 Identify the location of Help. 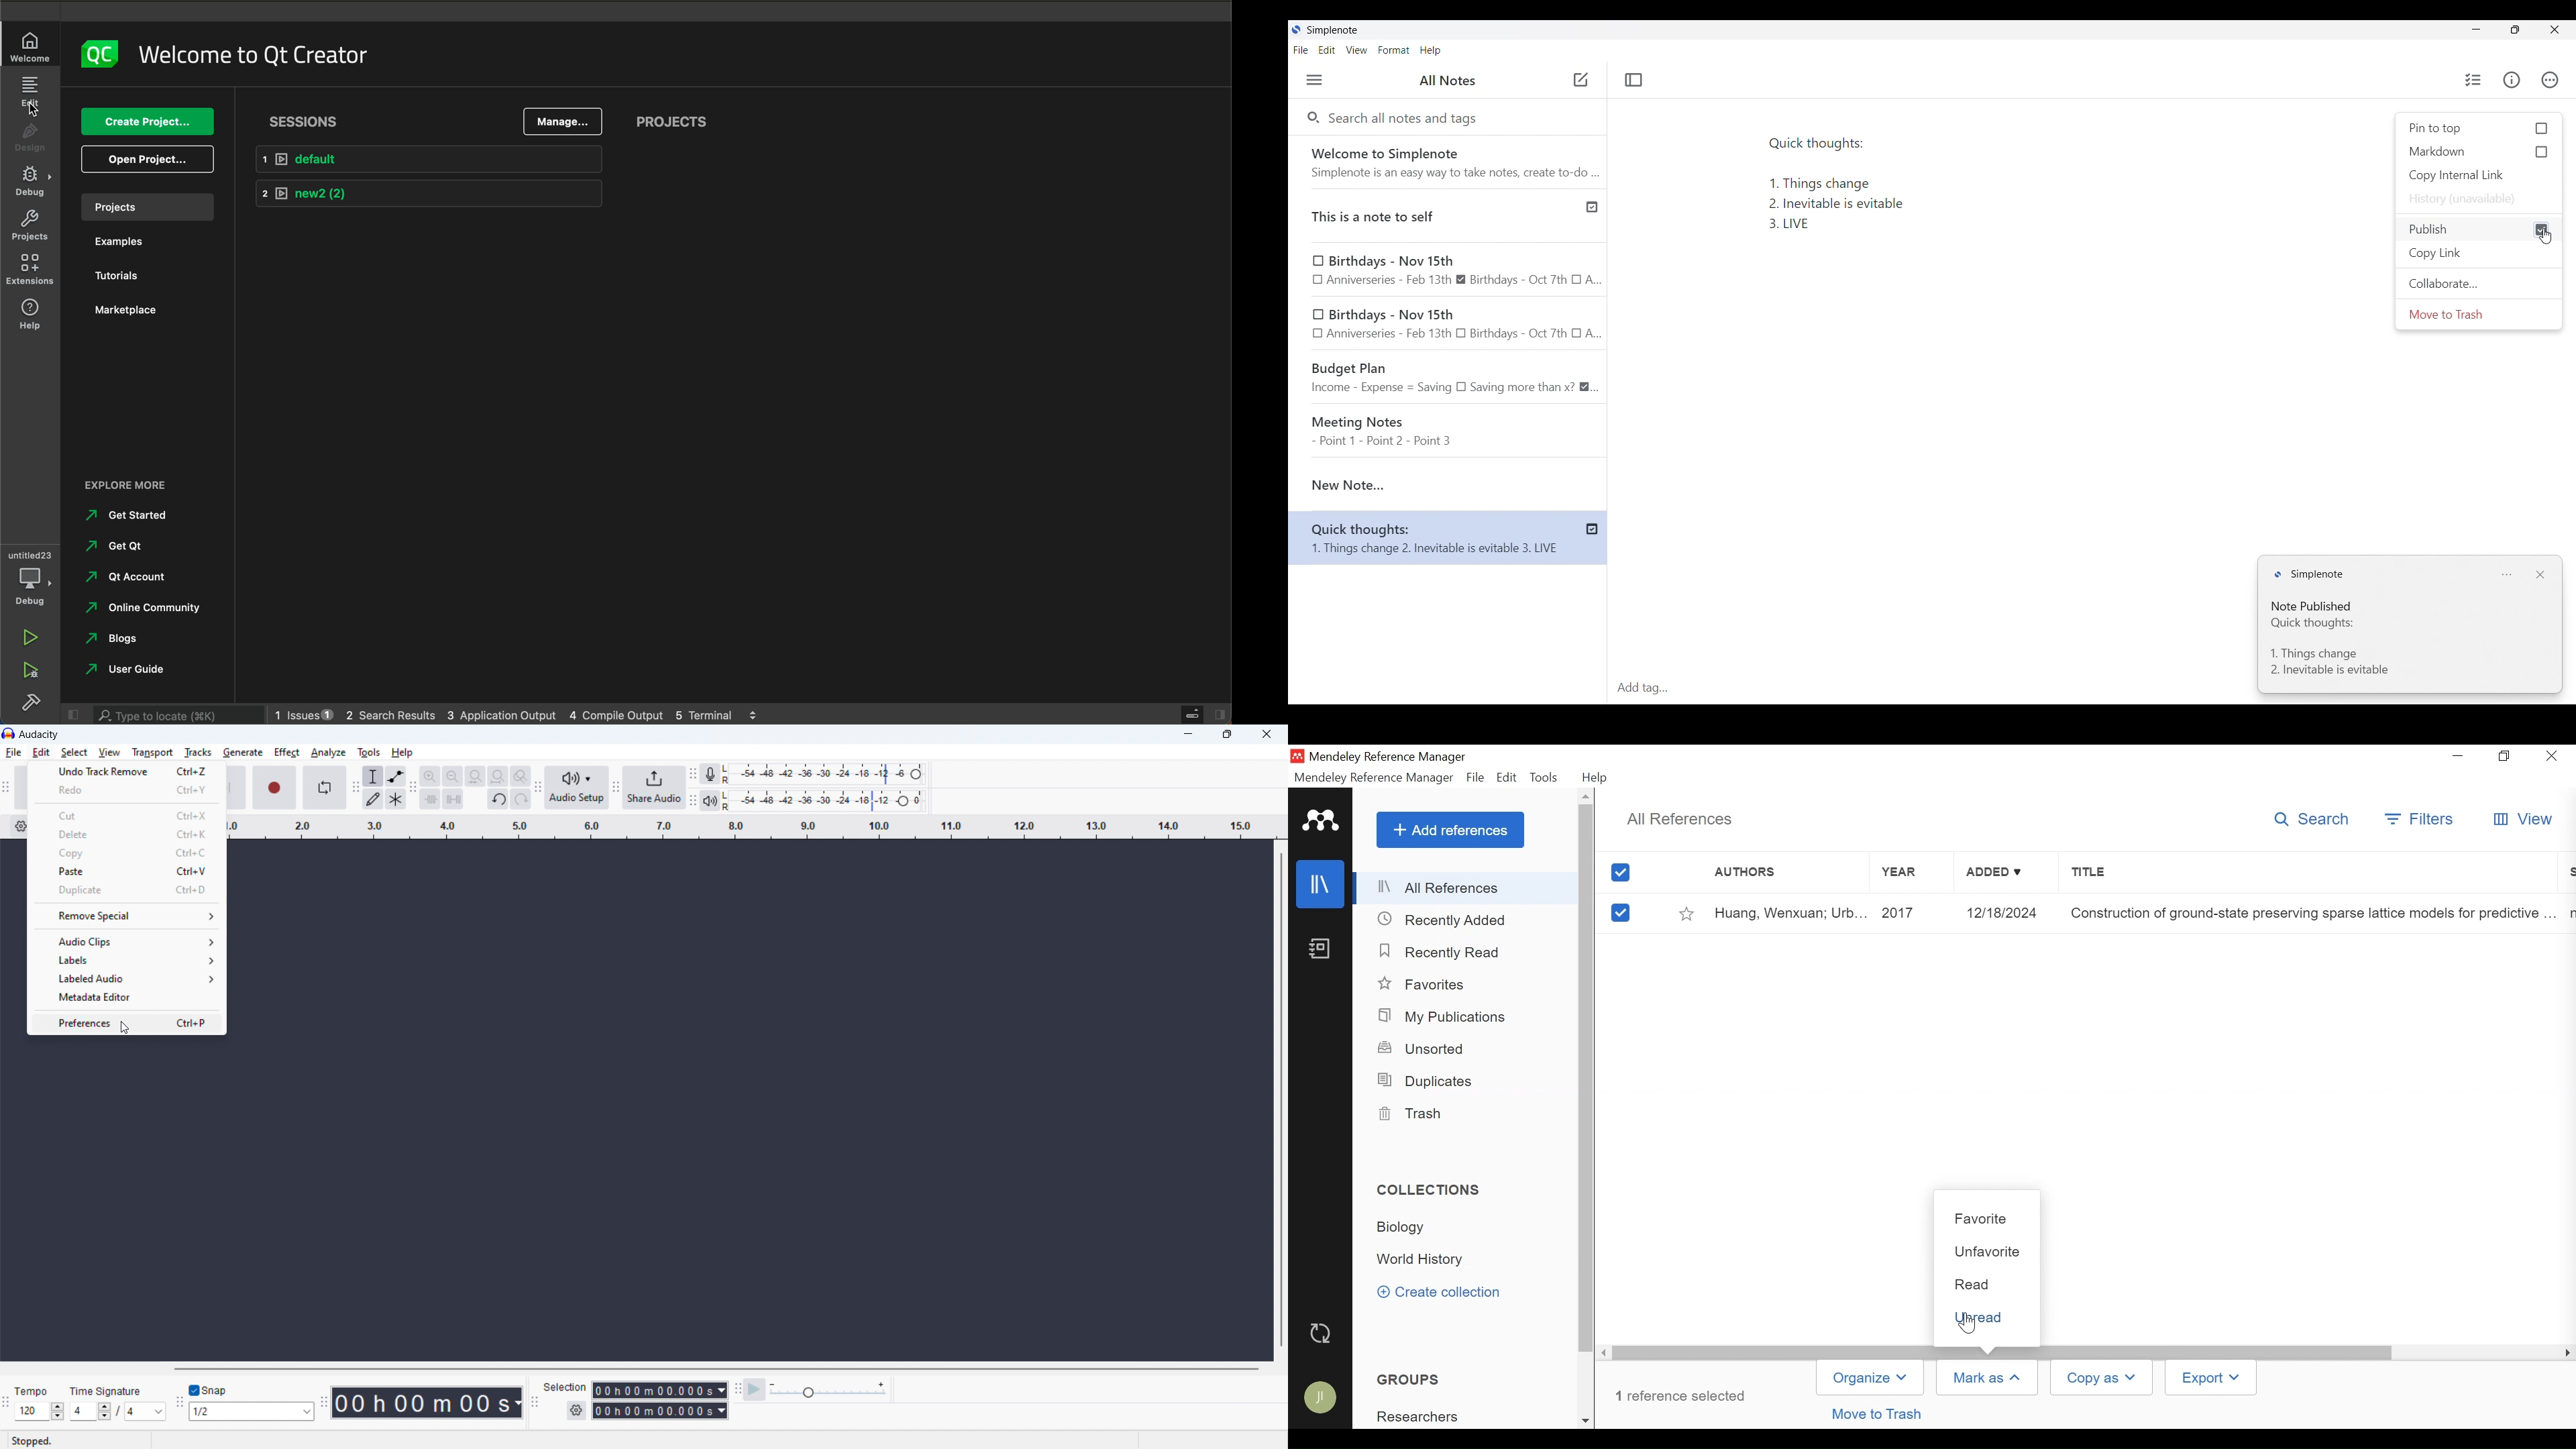
(1595, 777).